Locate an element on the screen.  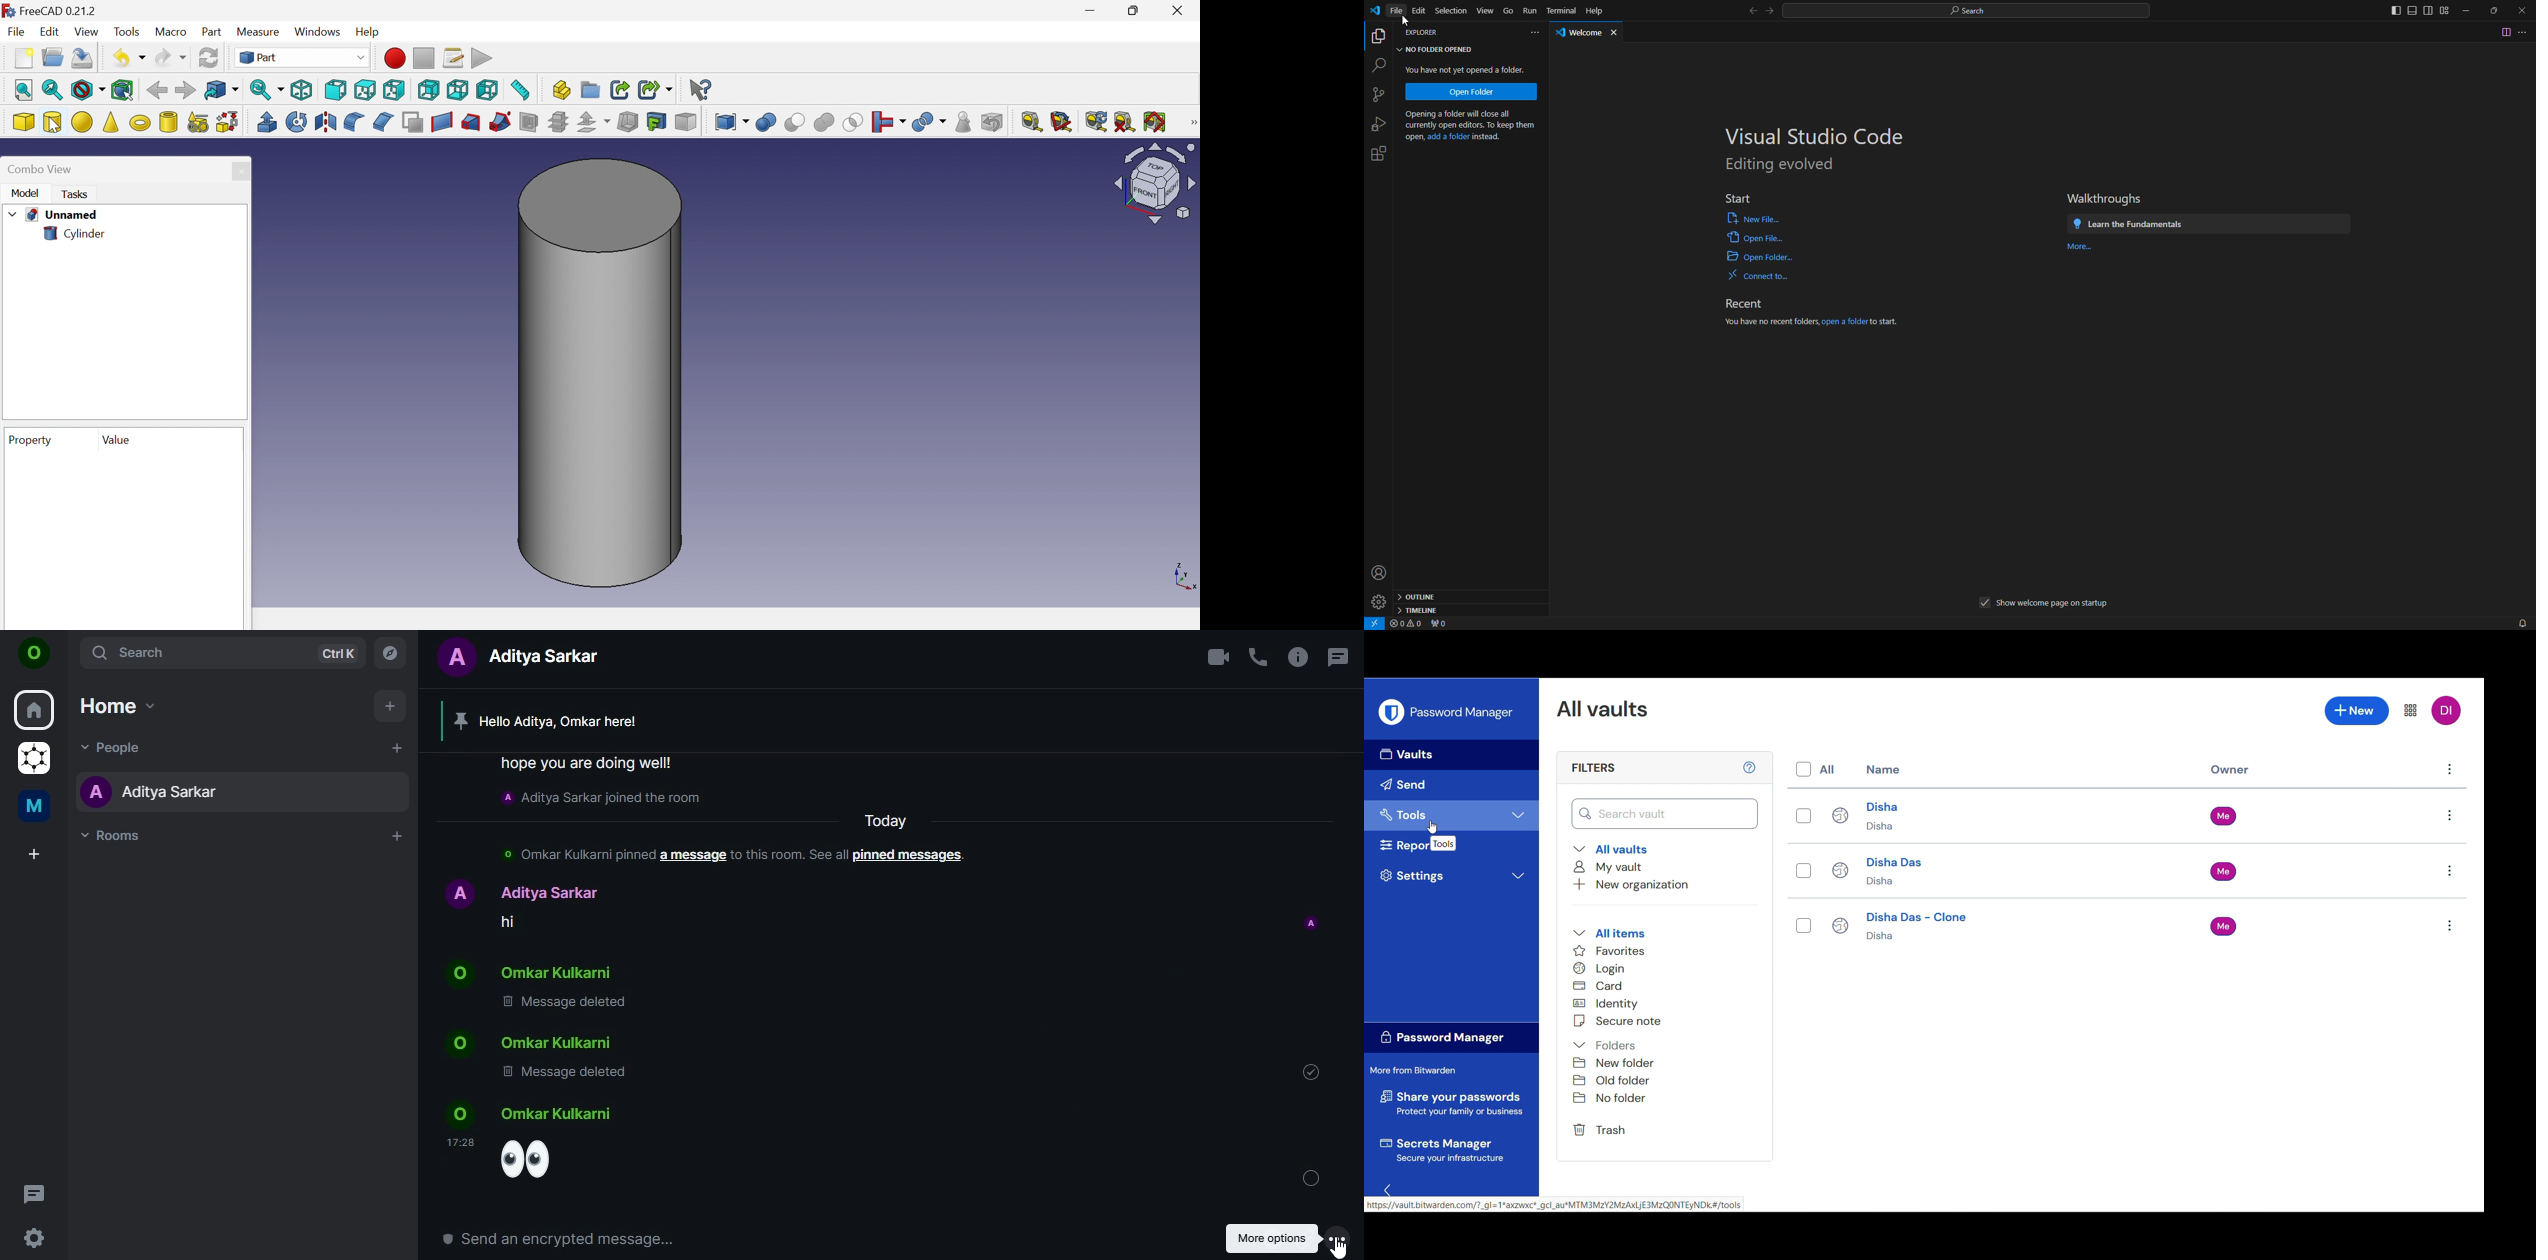
New organization is located at coordinates (1631, 885).